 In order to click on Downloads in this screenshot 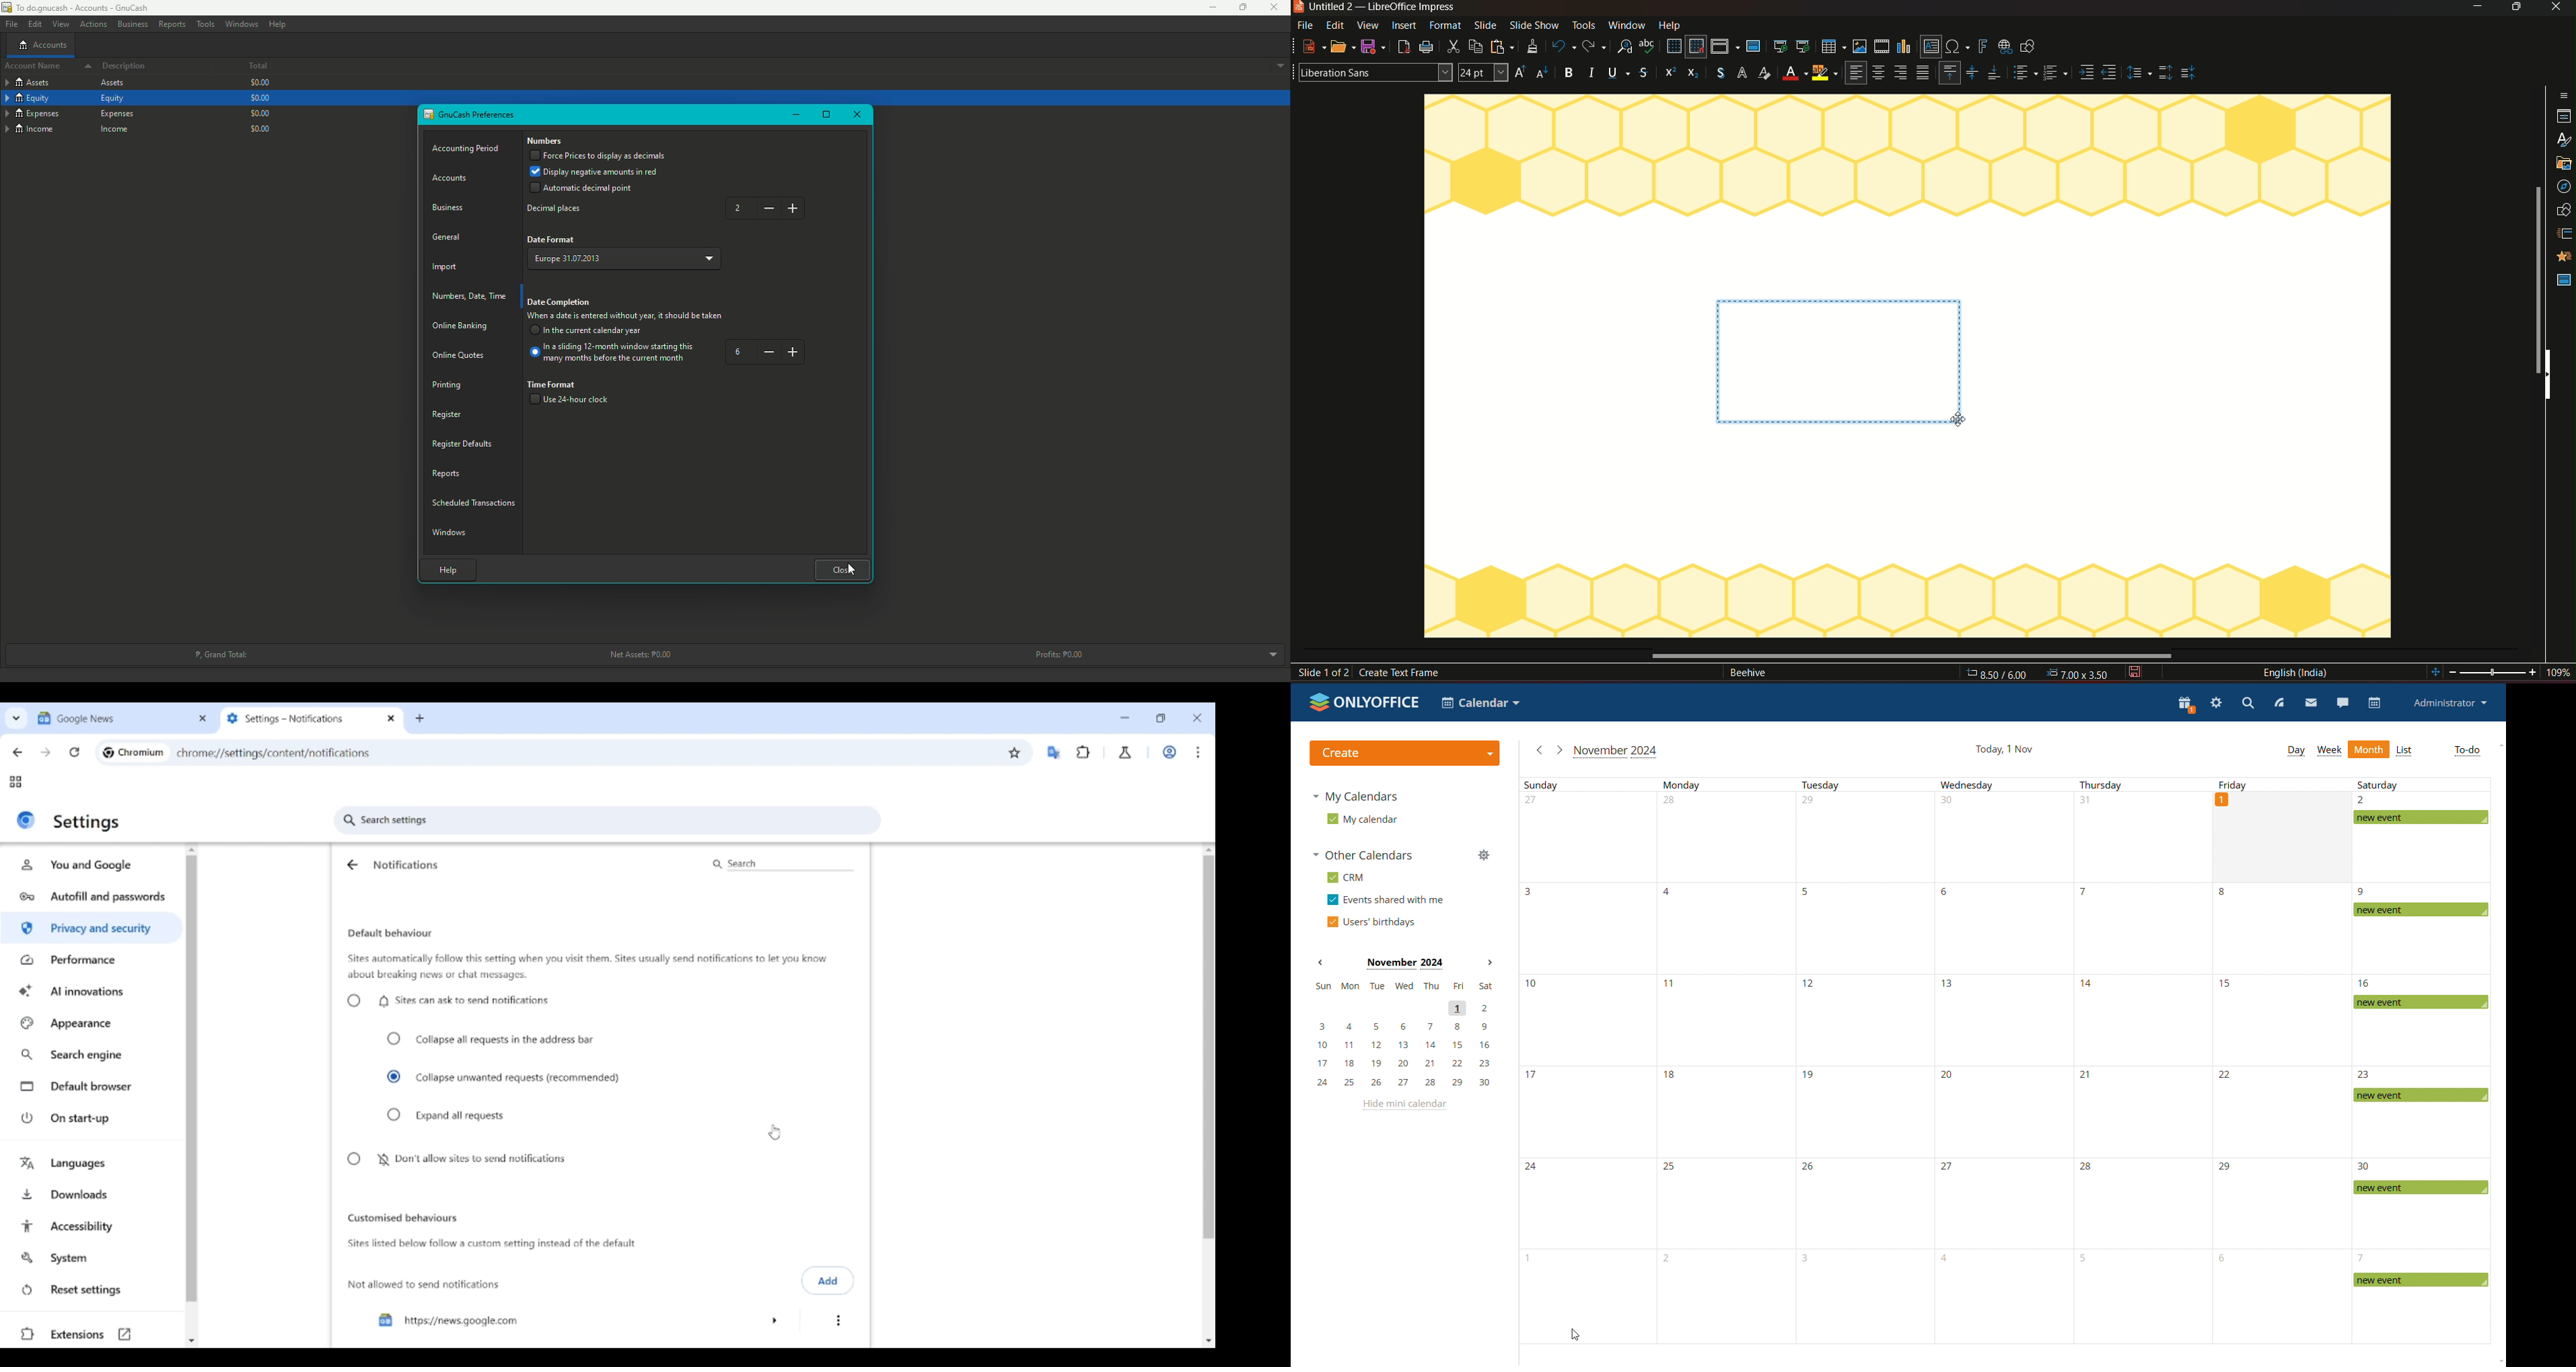, I will do `click(93, 1193)`.